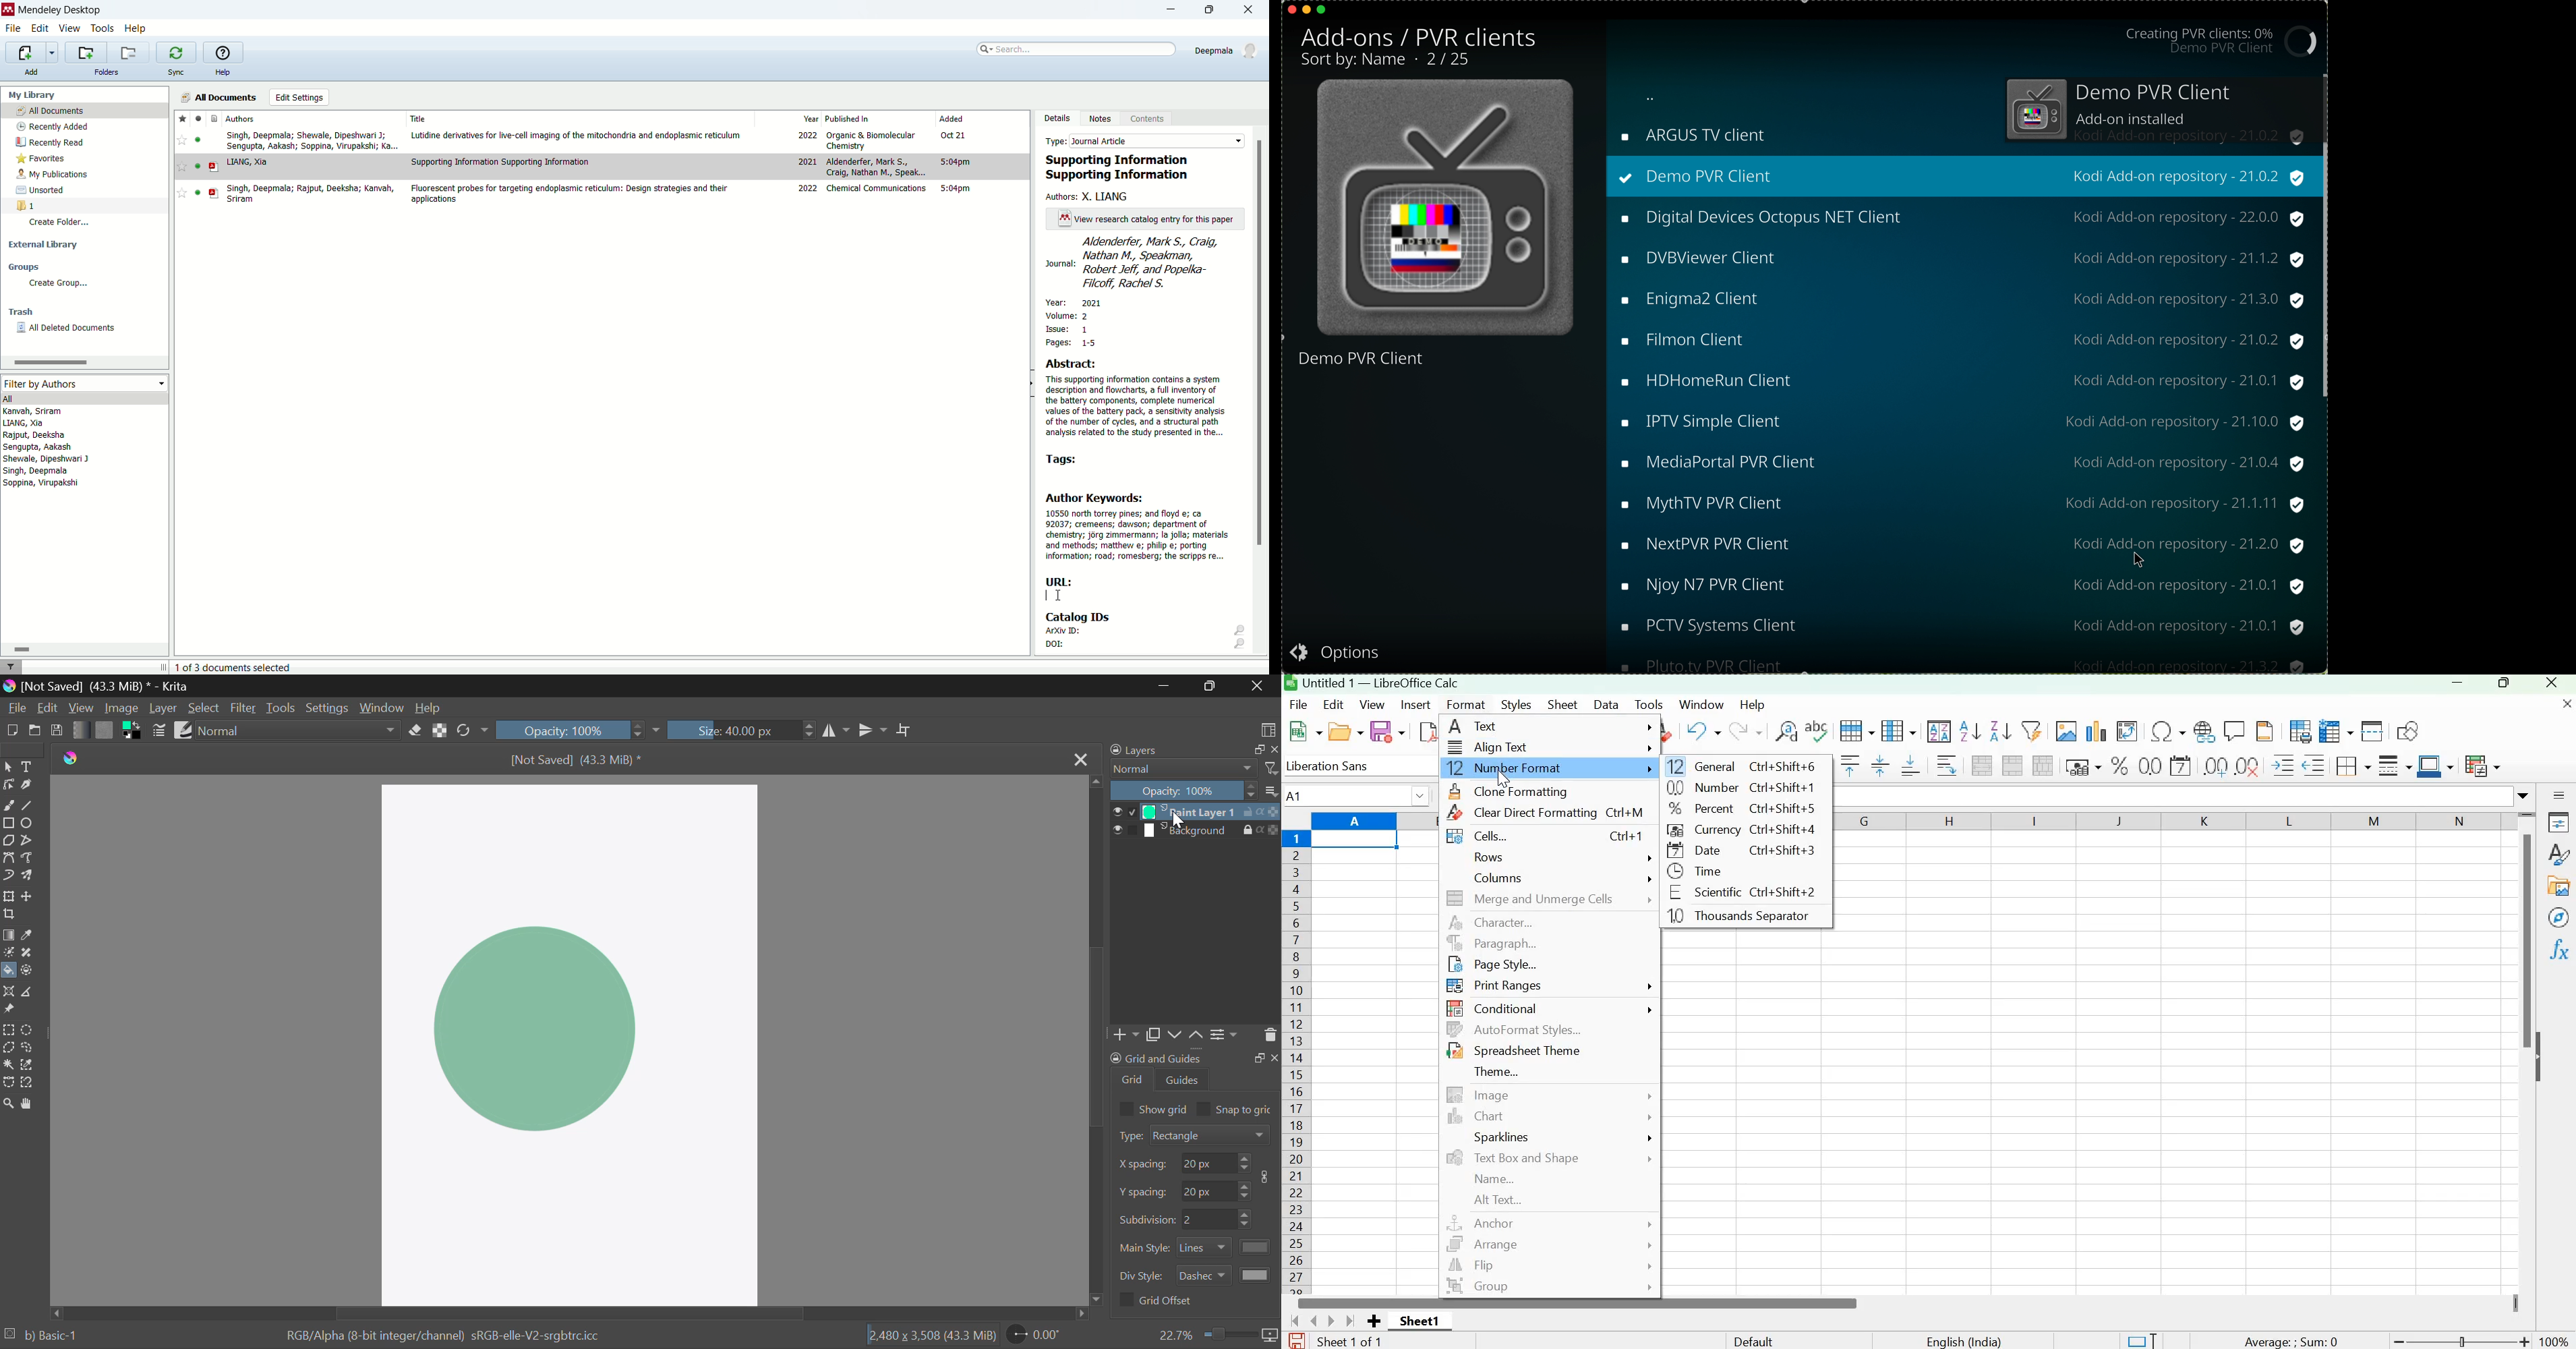 The width and height of the screenshot is (2576, 1372). I want to click on Liberation Sans, so click(1342, 766).